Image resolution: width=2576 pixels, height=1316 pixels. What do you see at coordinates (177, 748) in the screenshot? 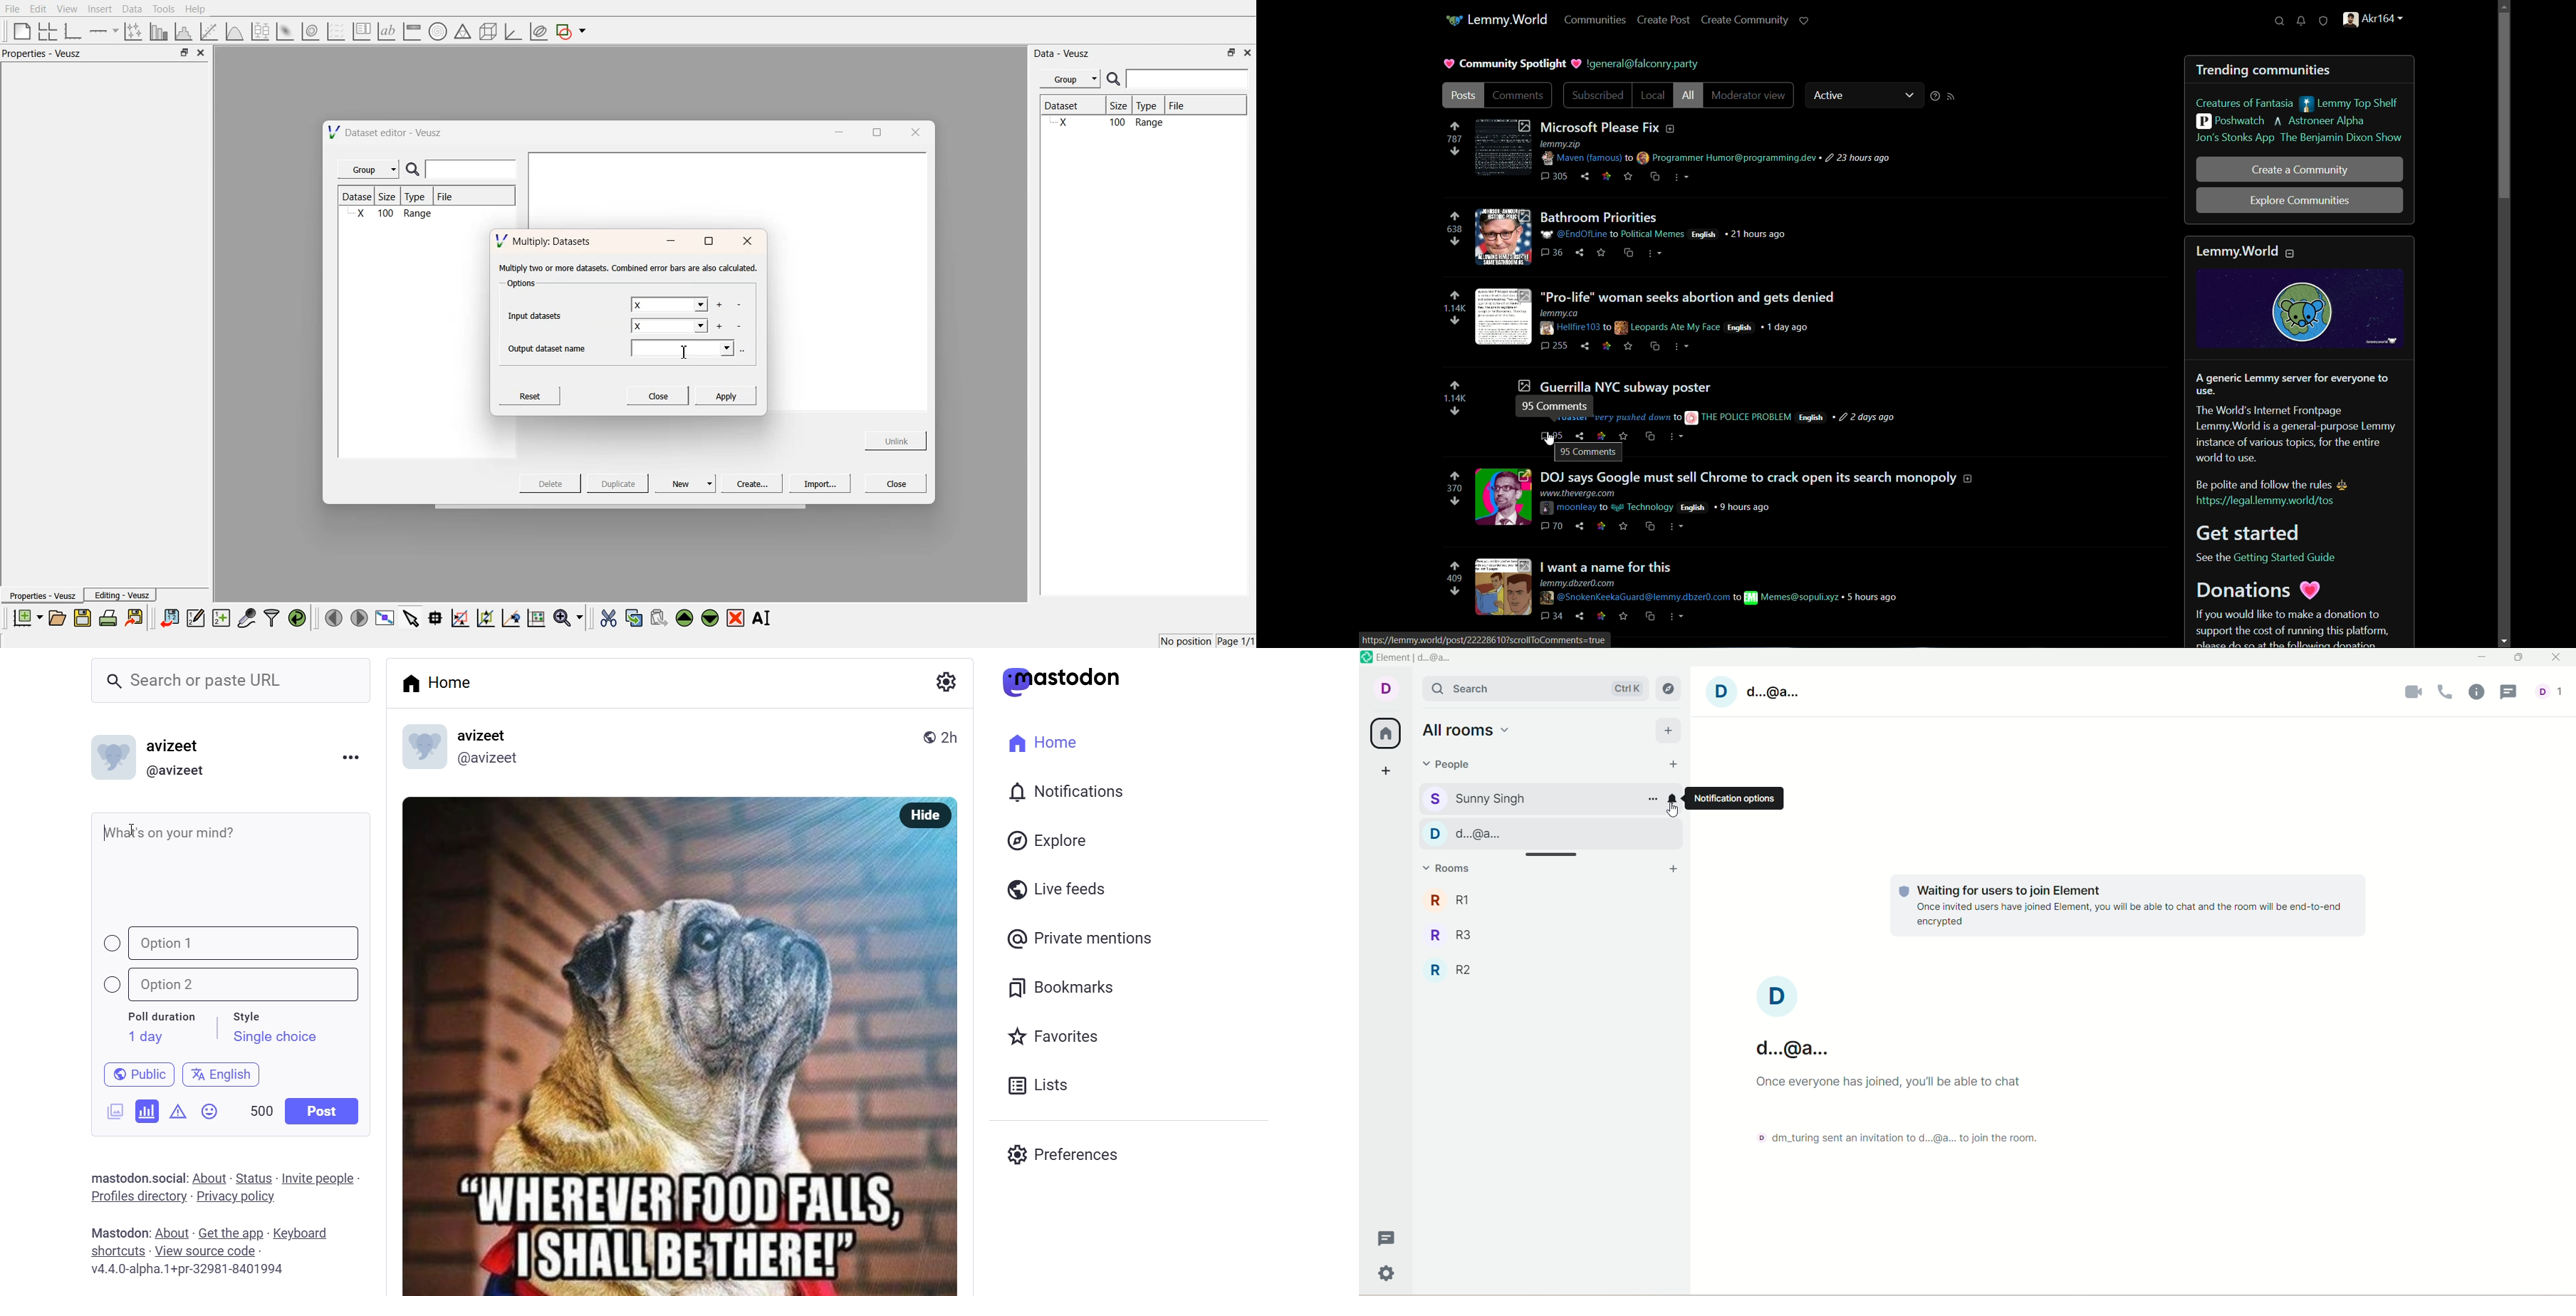
I see `avizeet` at bounding box center [177, 748].